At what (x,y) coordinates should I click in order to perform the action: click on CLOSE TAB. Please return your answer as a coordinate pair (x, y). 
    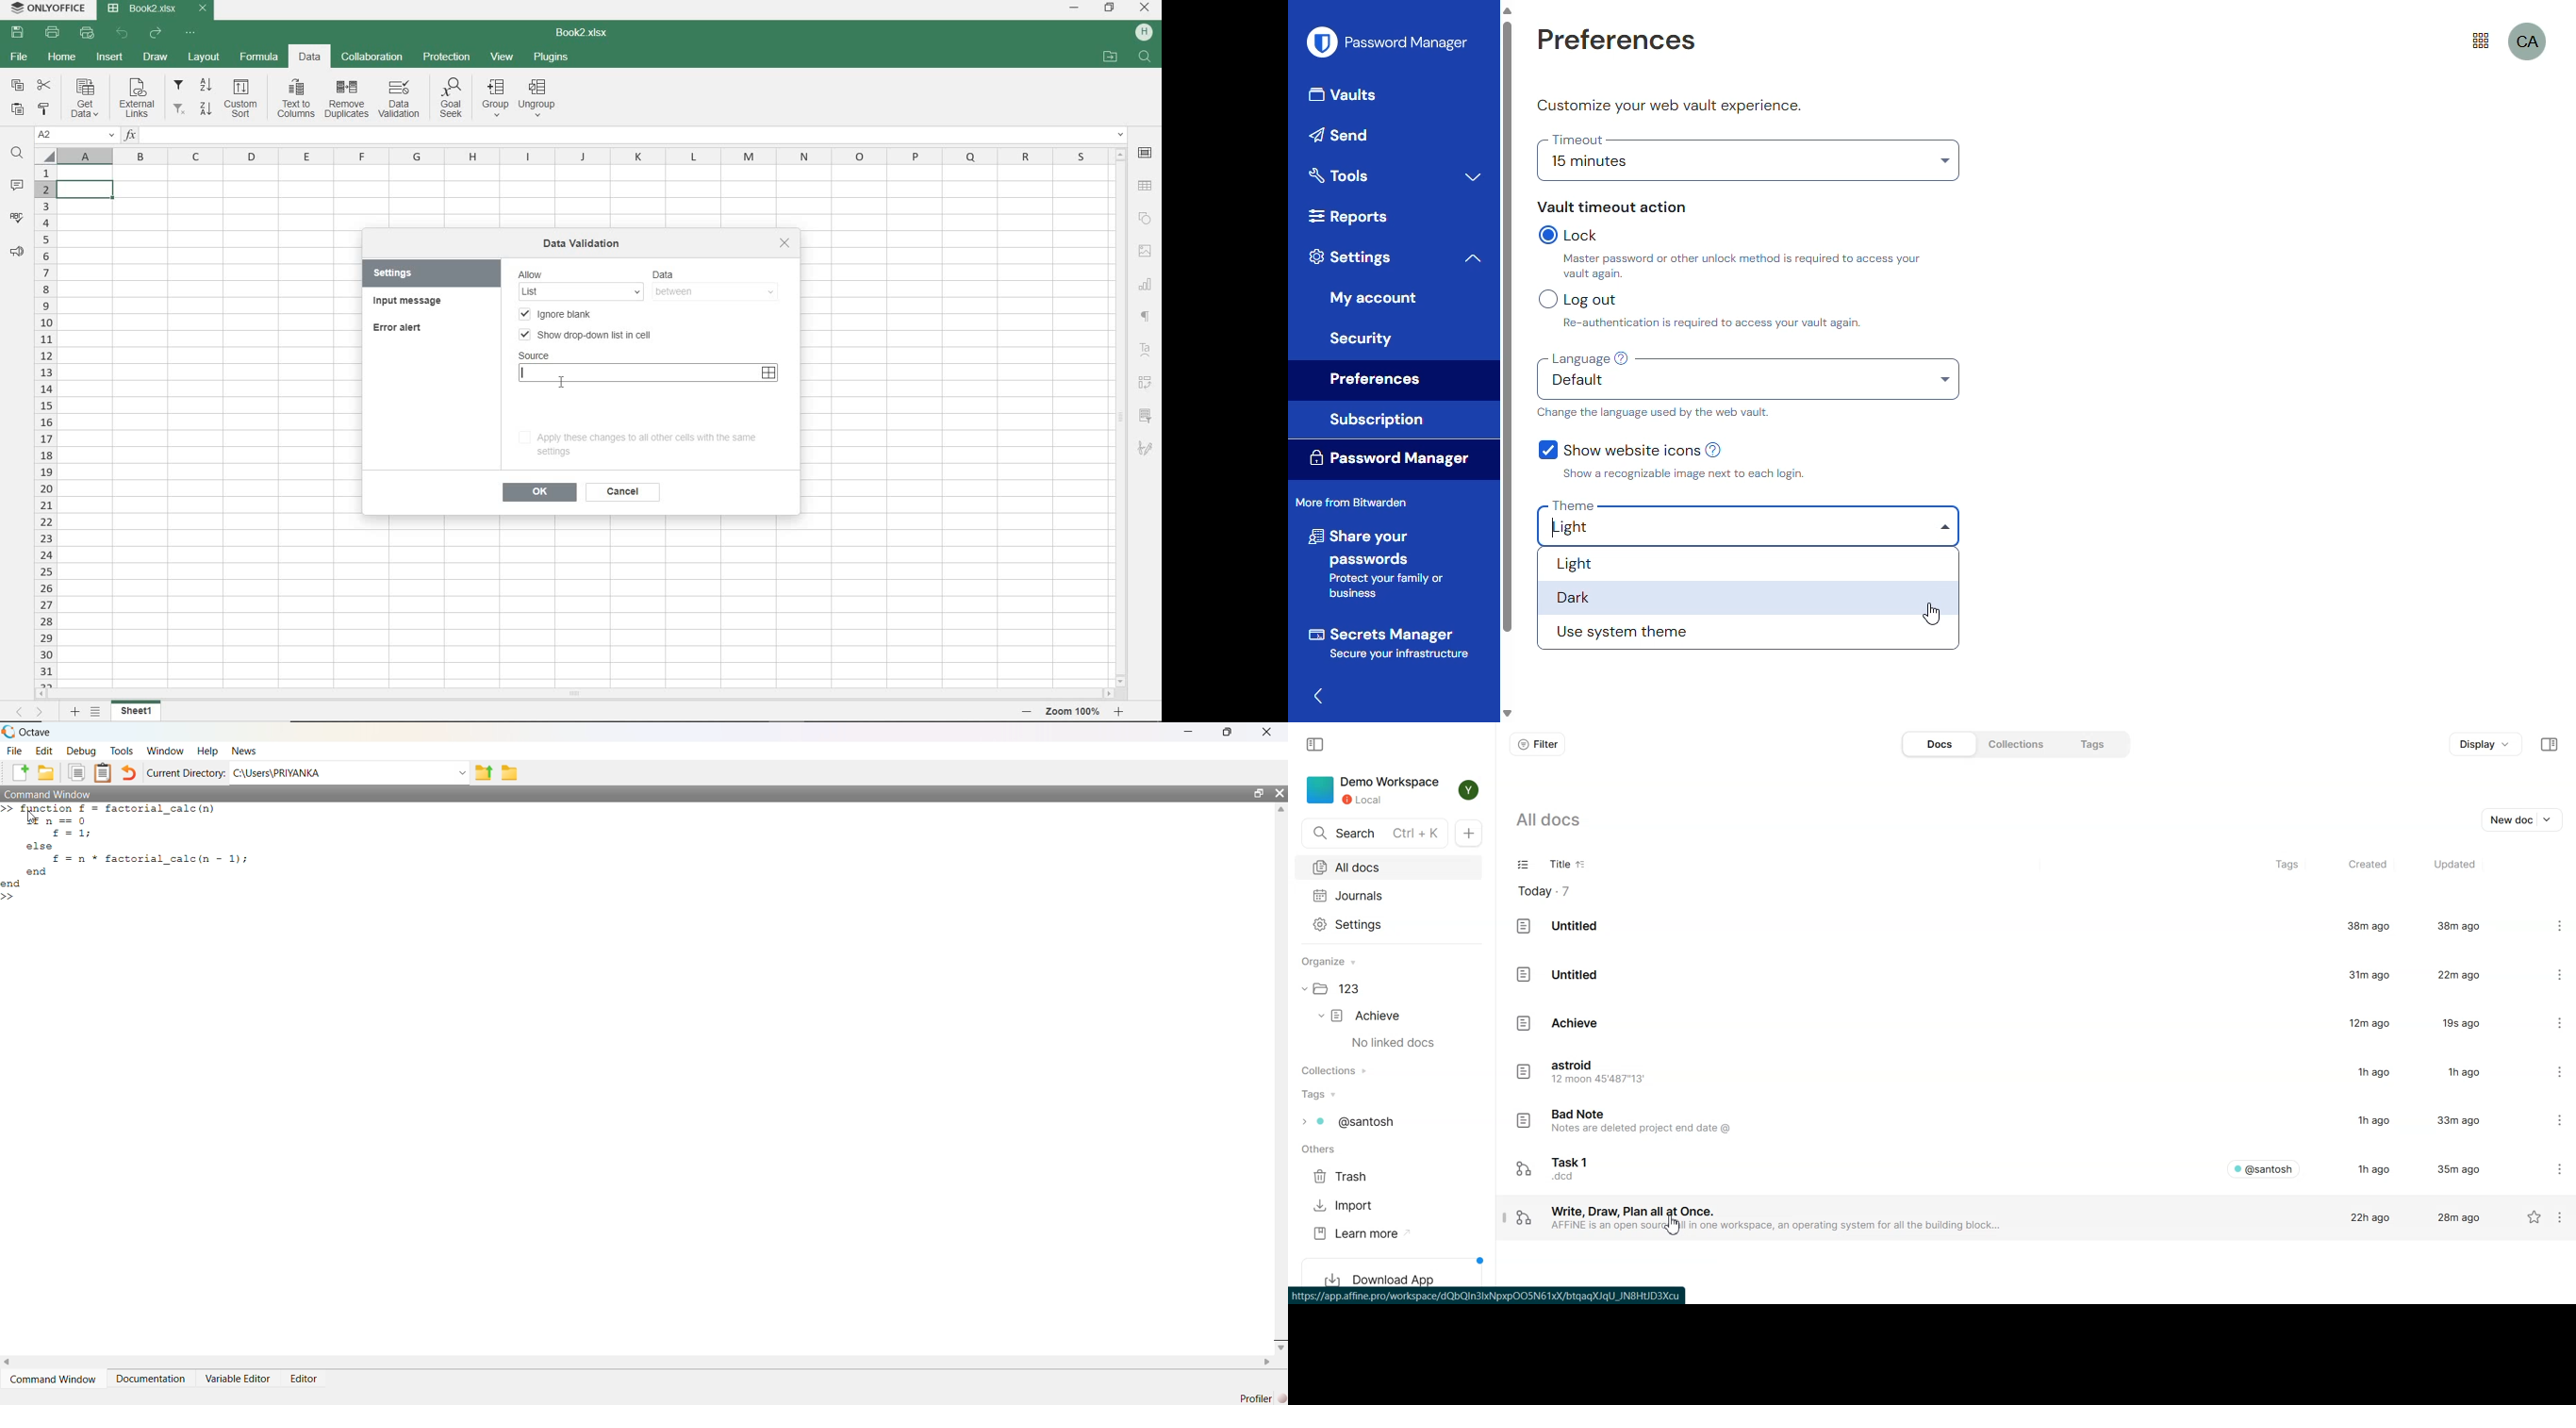
    Looking at the image, I should click on (203, 8).